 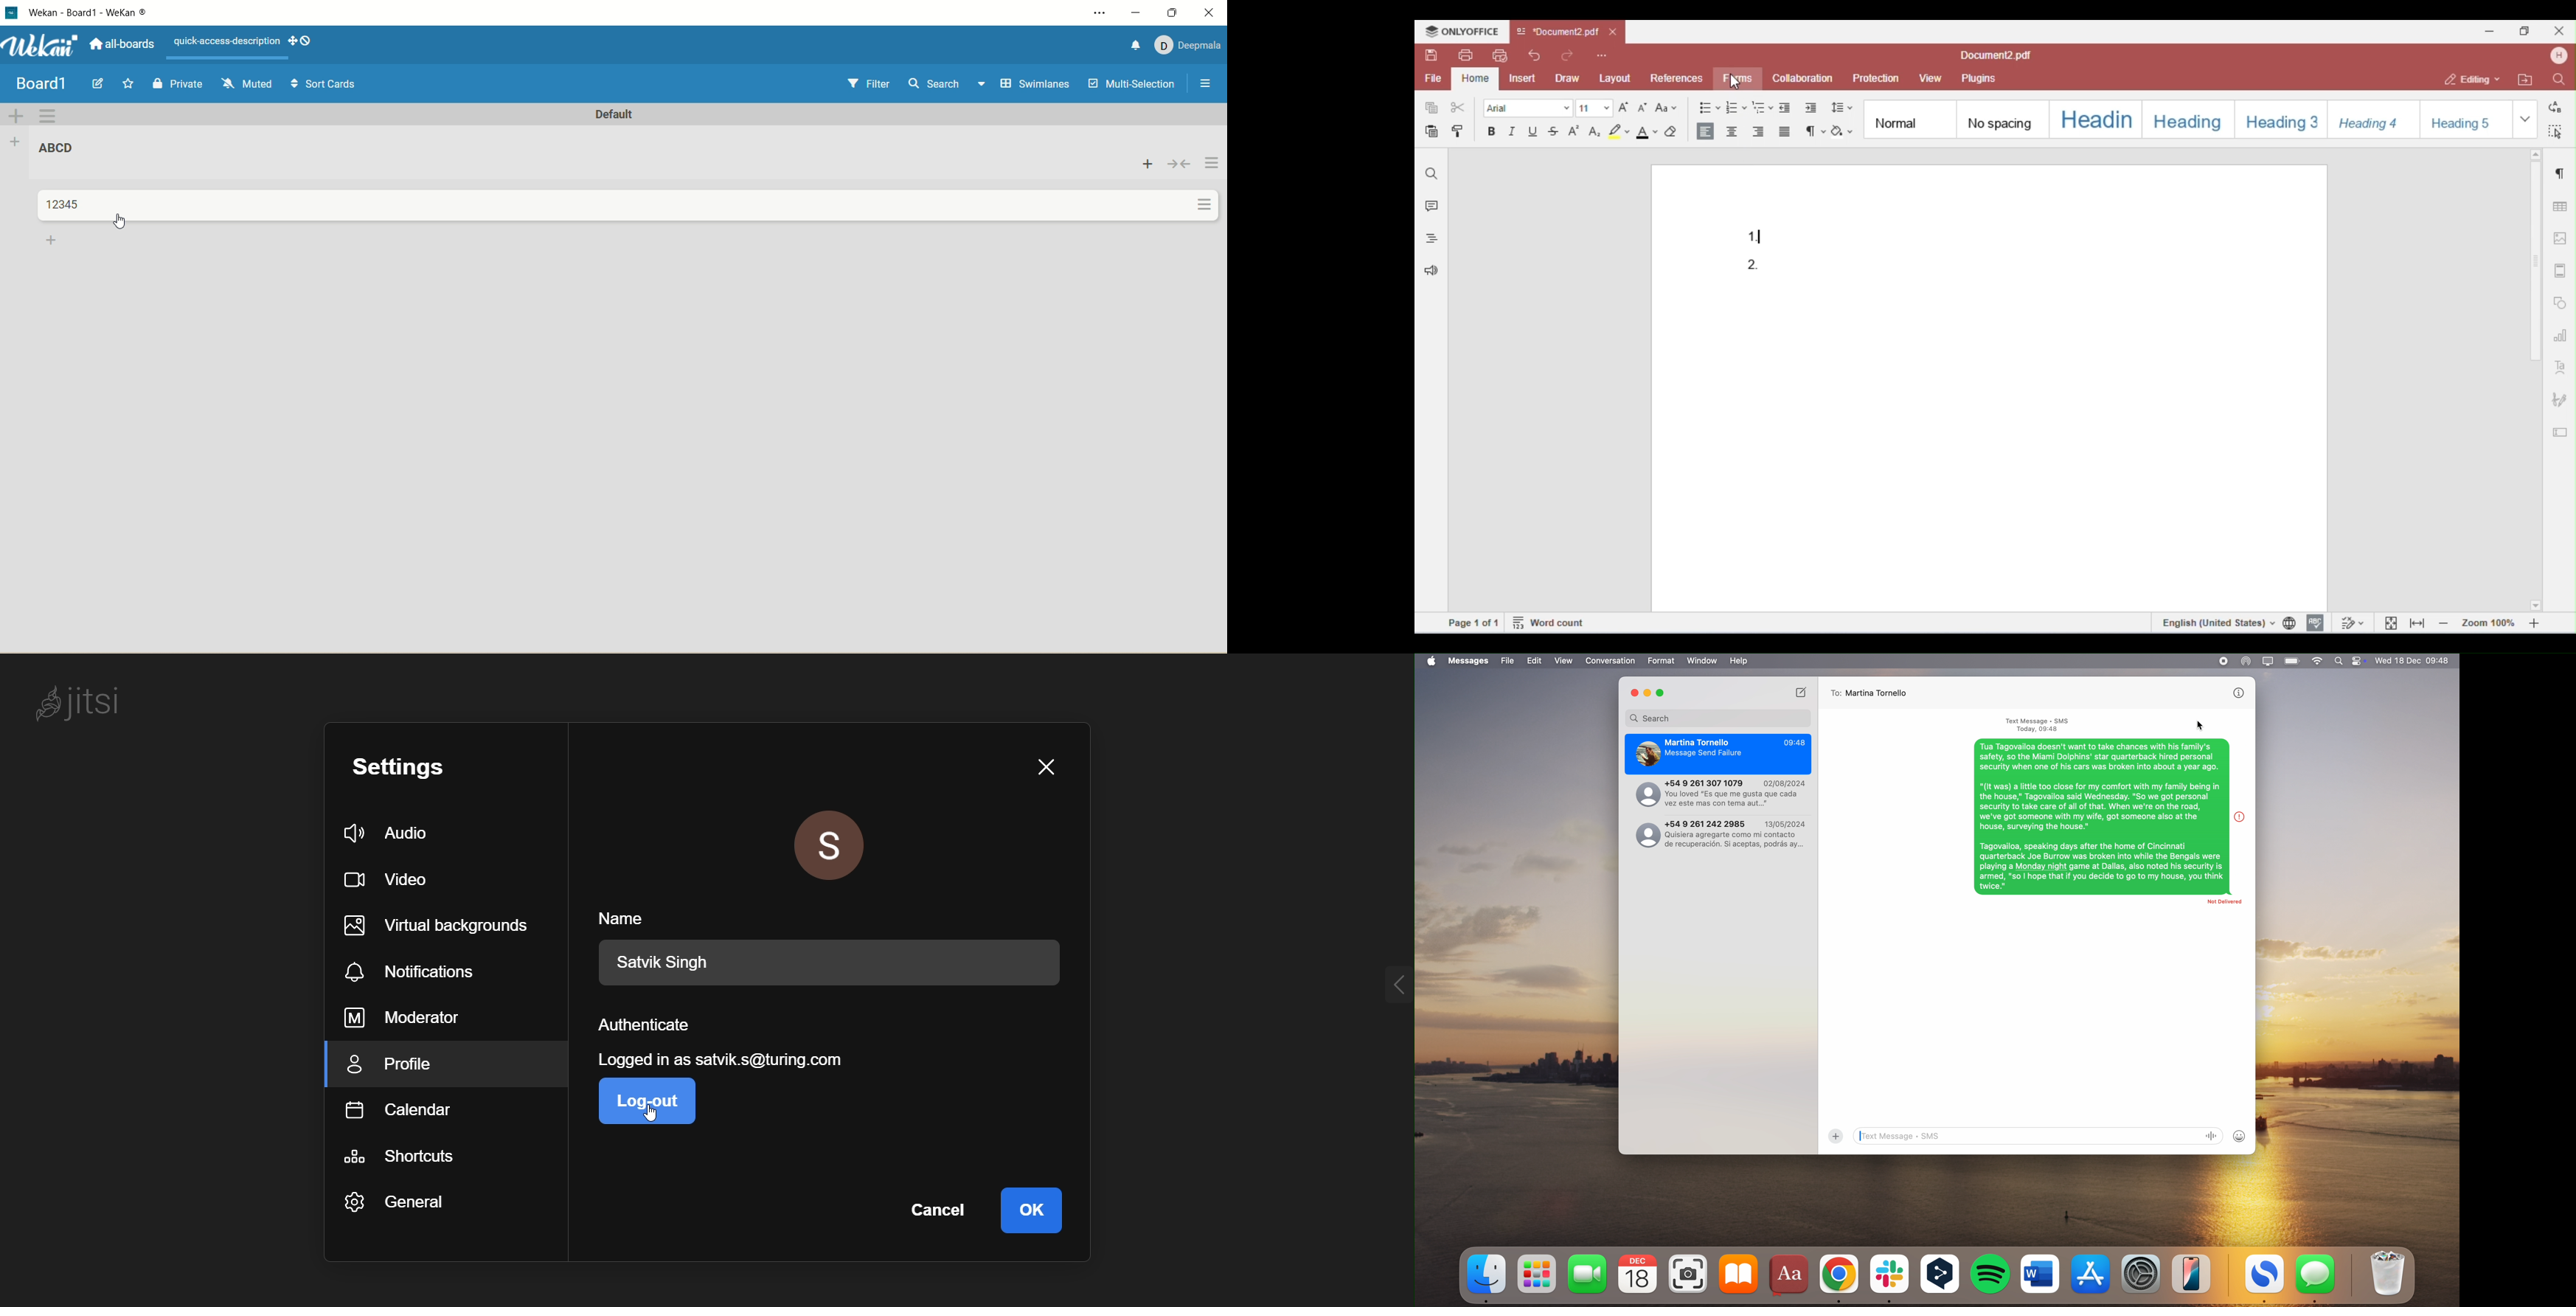 What do you see at coordinates (1738, 661) in the screenshot?
I see `help` at bounding box center [1738, 661].